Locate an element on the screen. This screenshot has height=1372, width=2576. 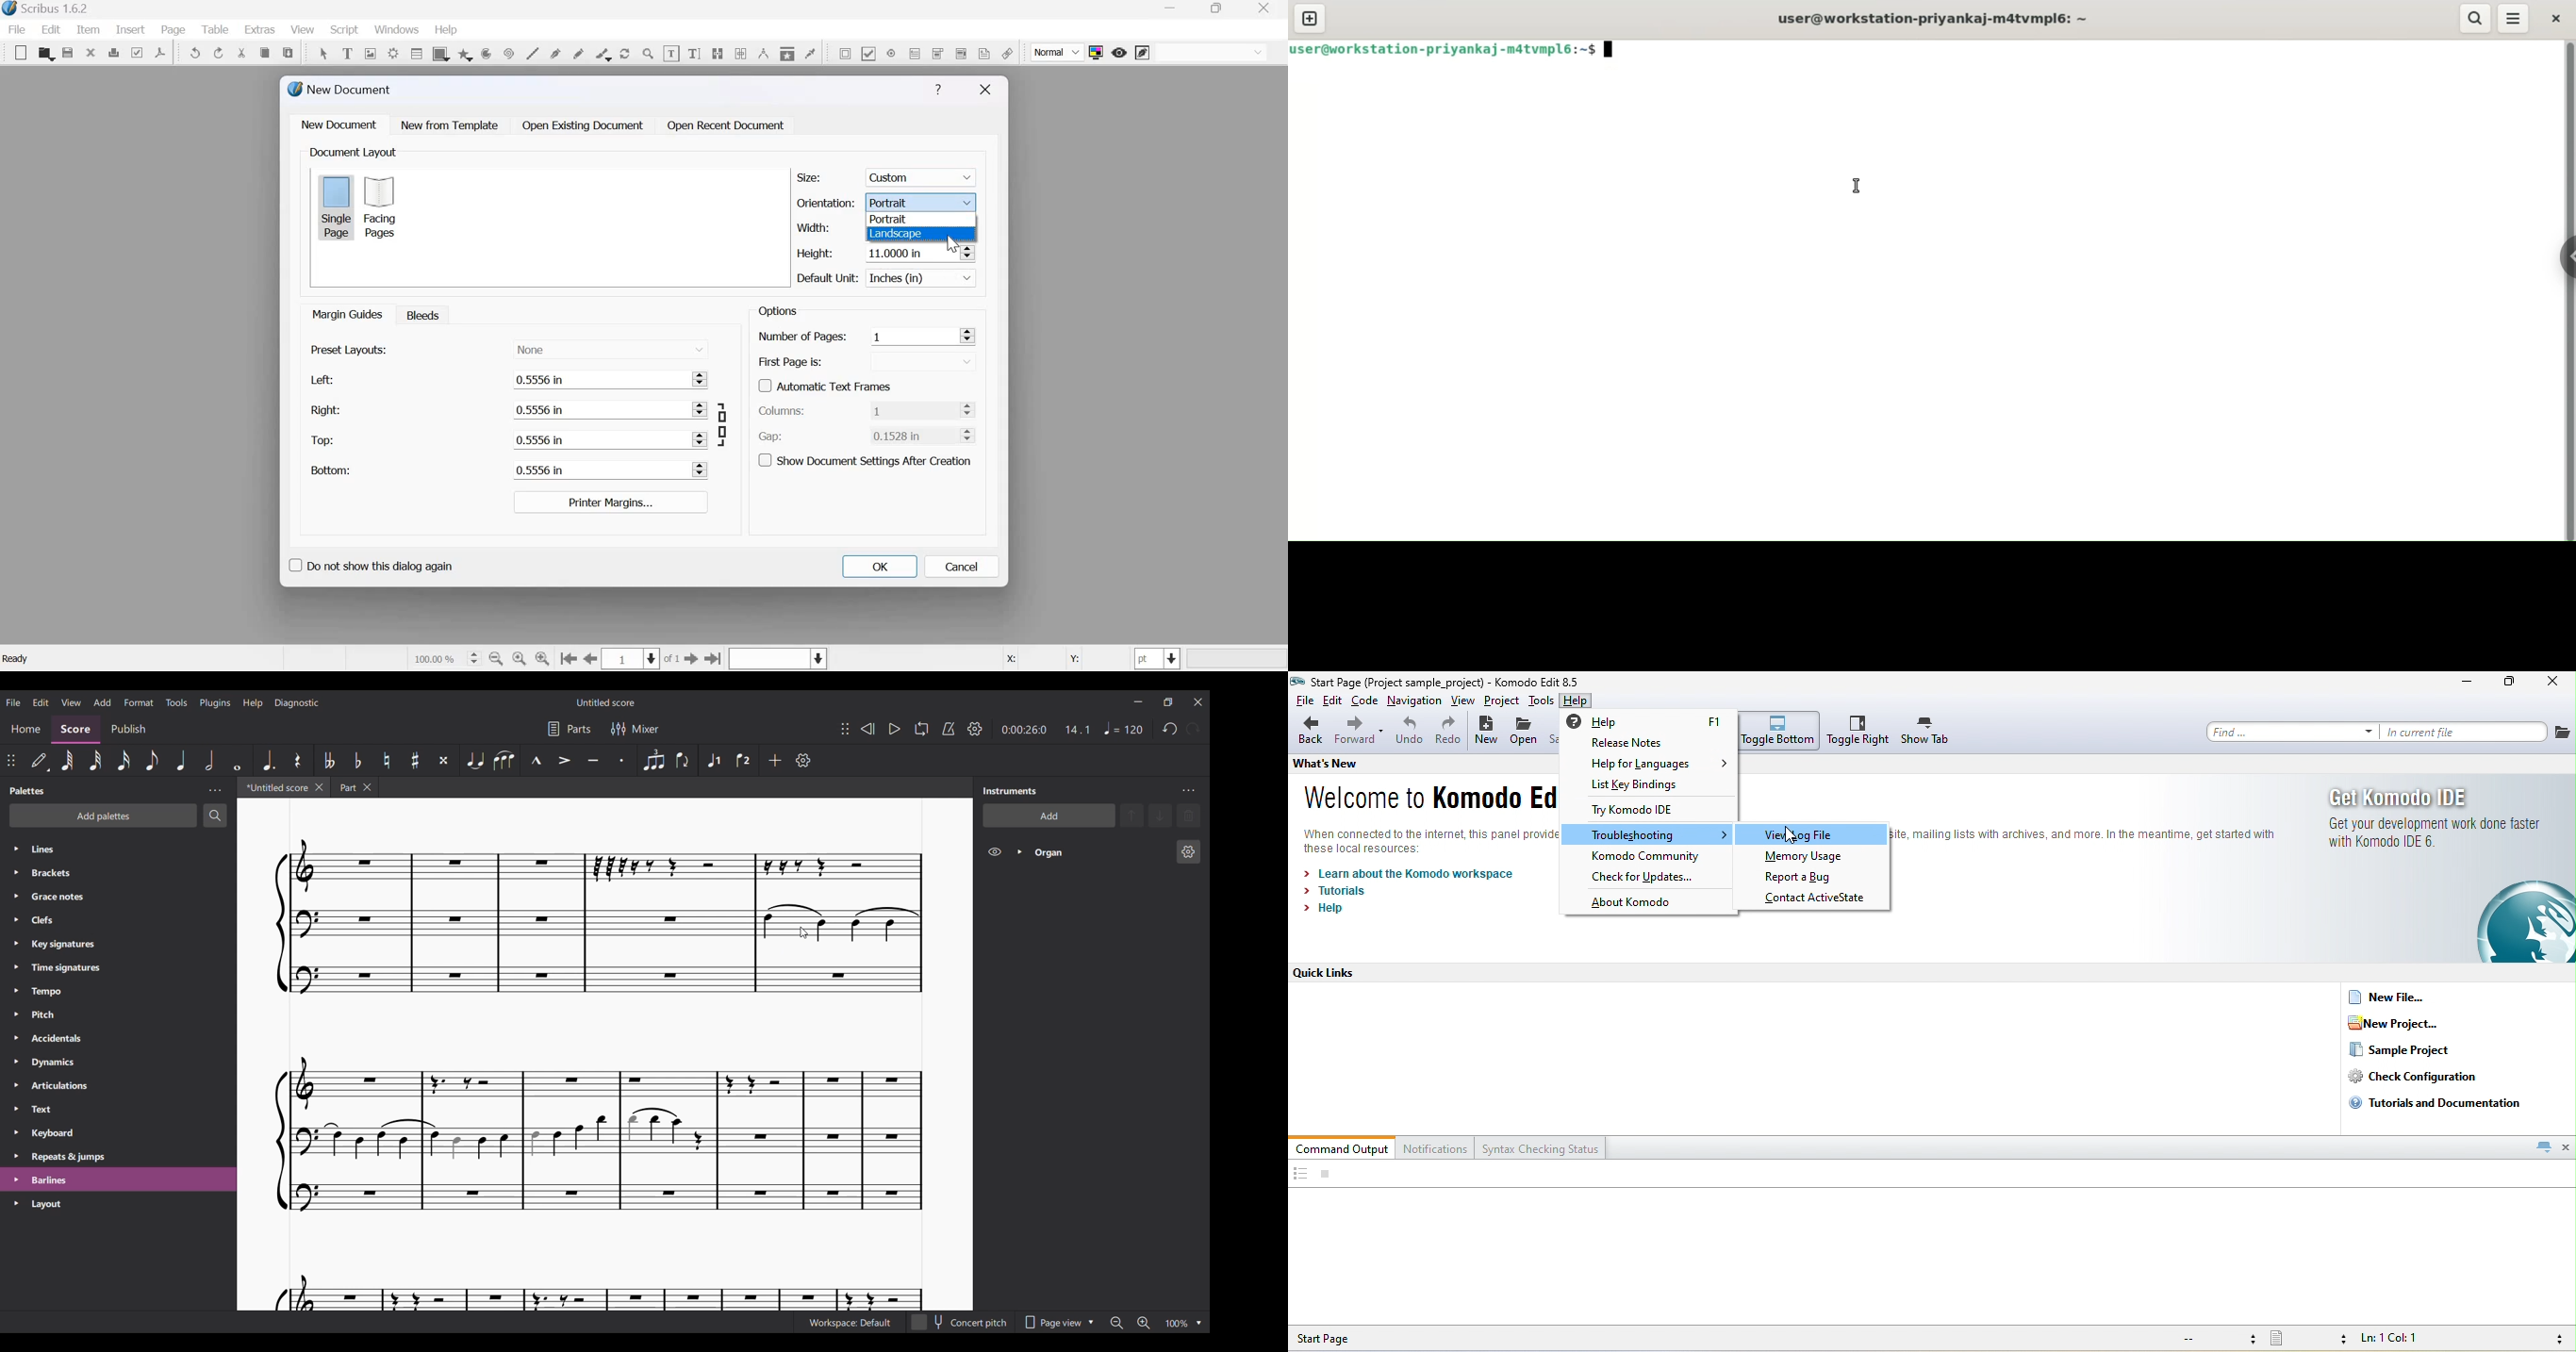
project is located at coordinates (1501, 701).